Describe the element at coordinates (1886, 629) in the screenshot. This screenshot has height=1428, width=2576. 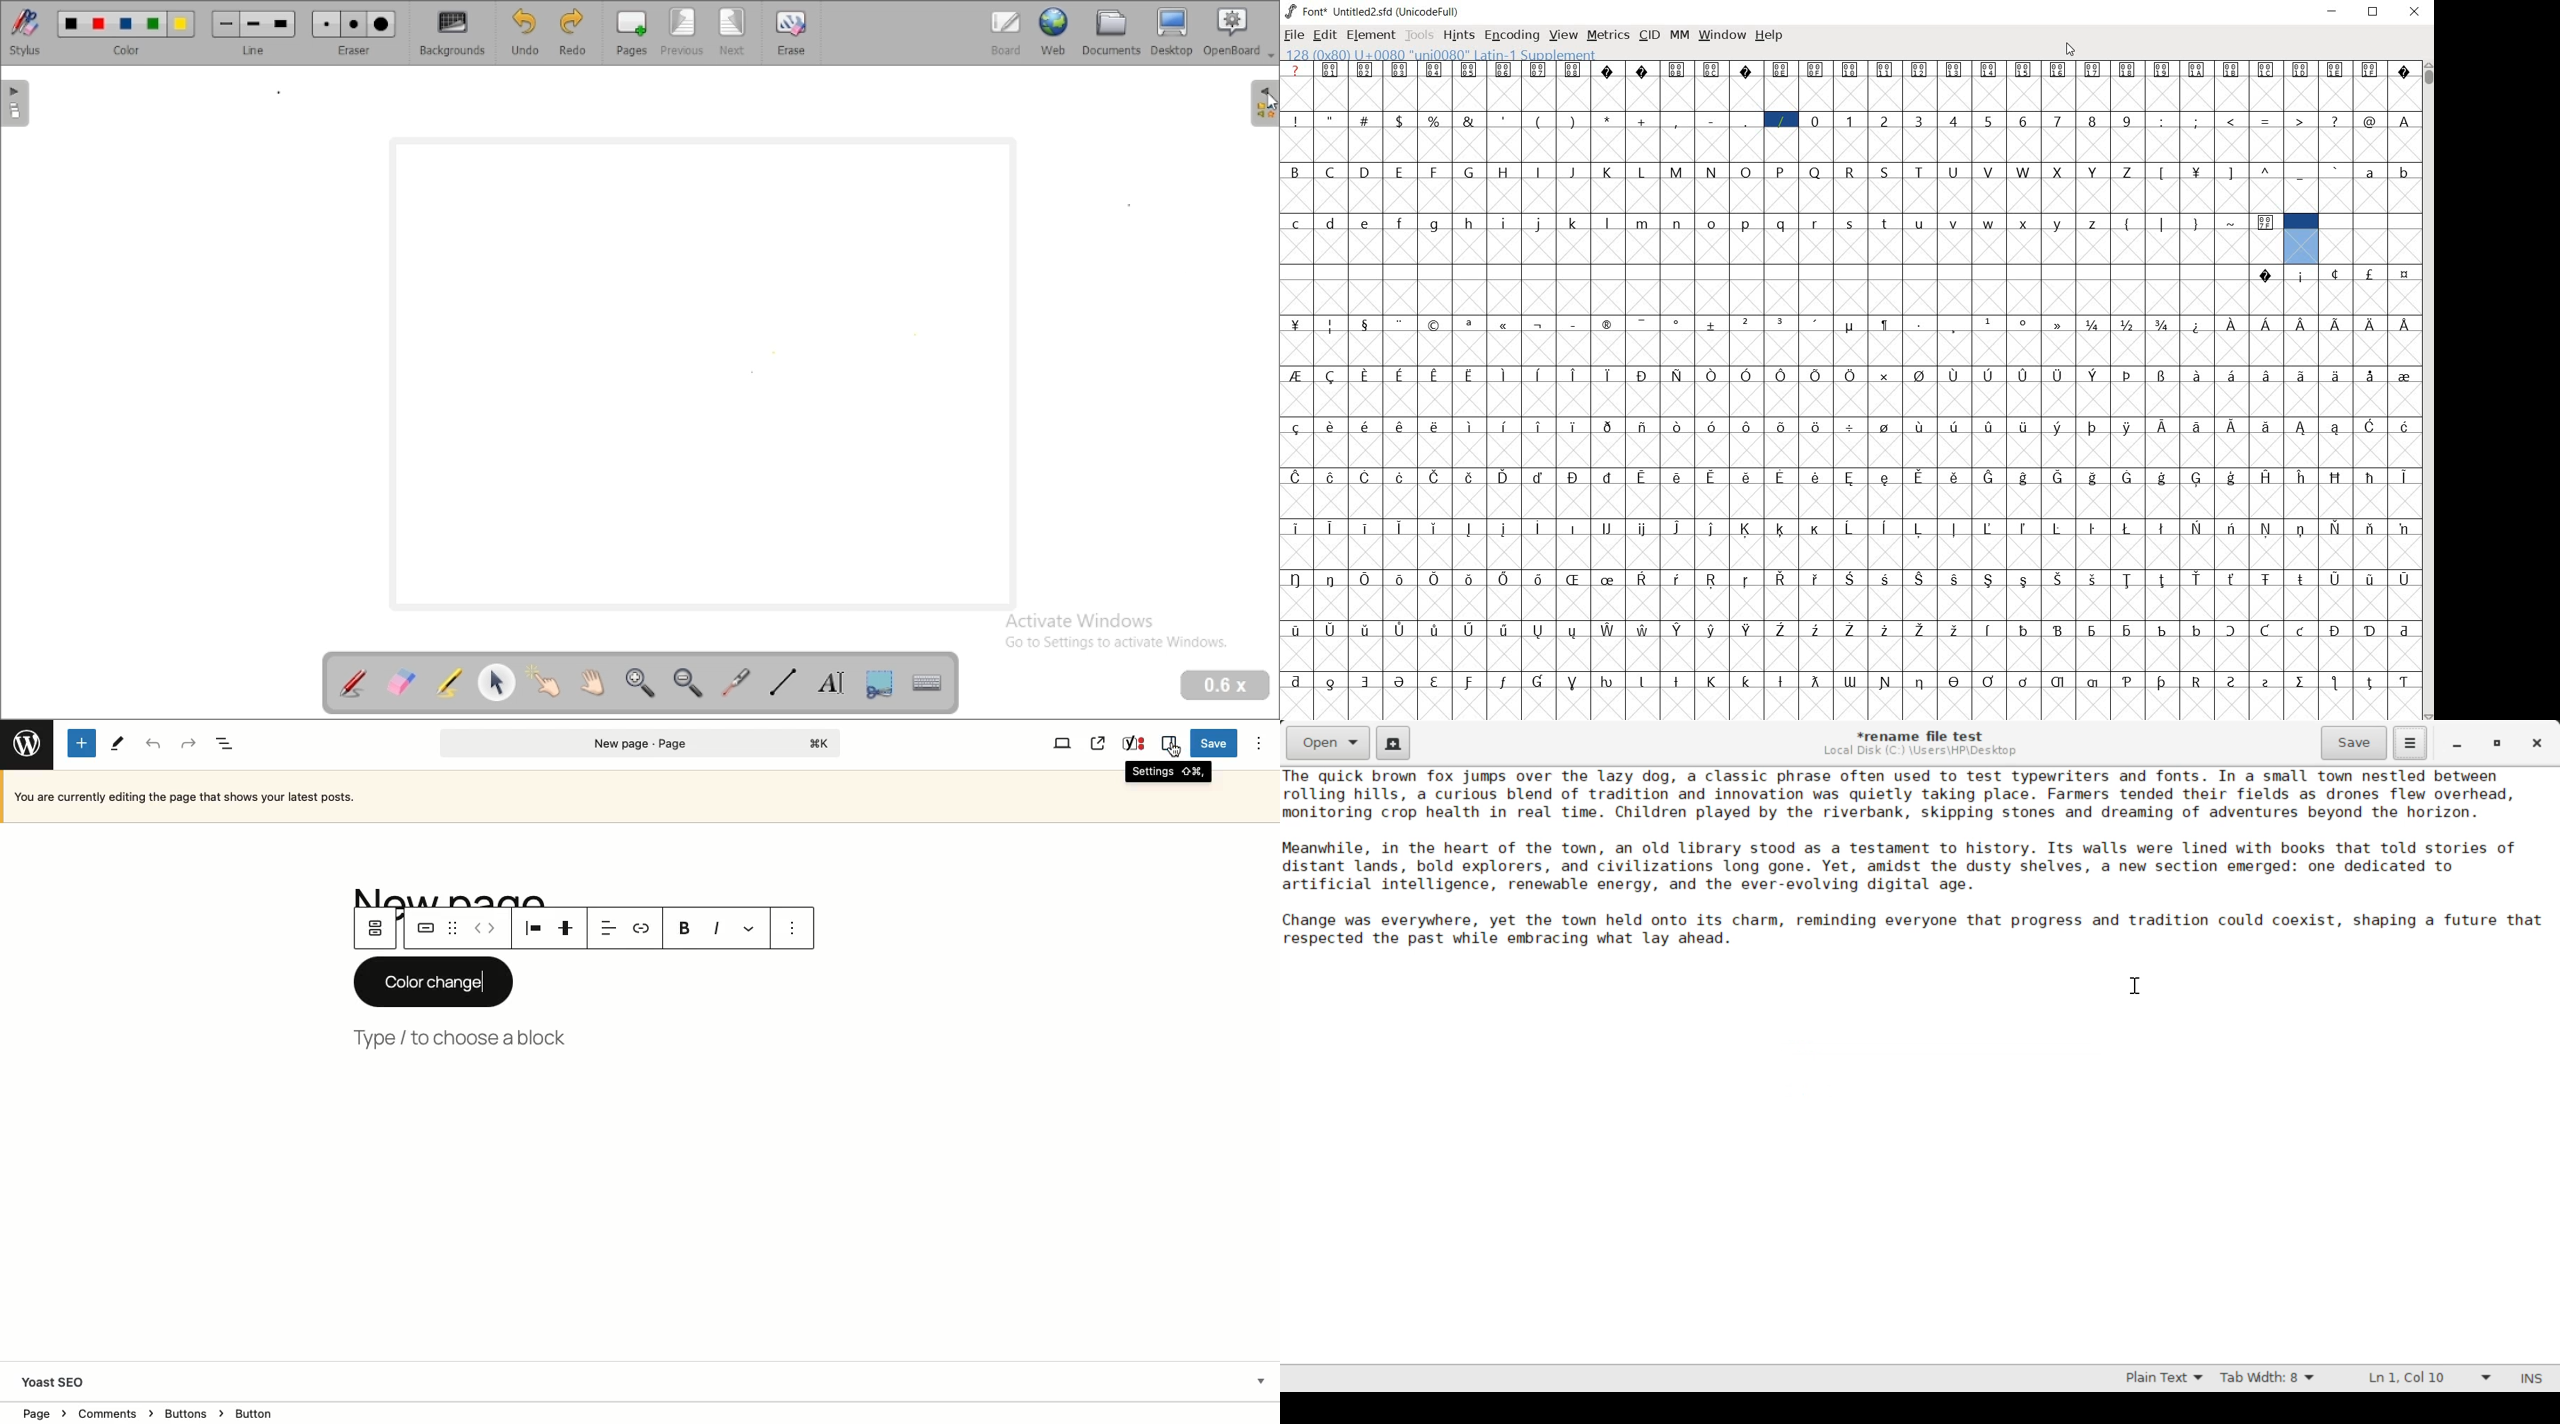
I see `Symbol` at that location.